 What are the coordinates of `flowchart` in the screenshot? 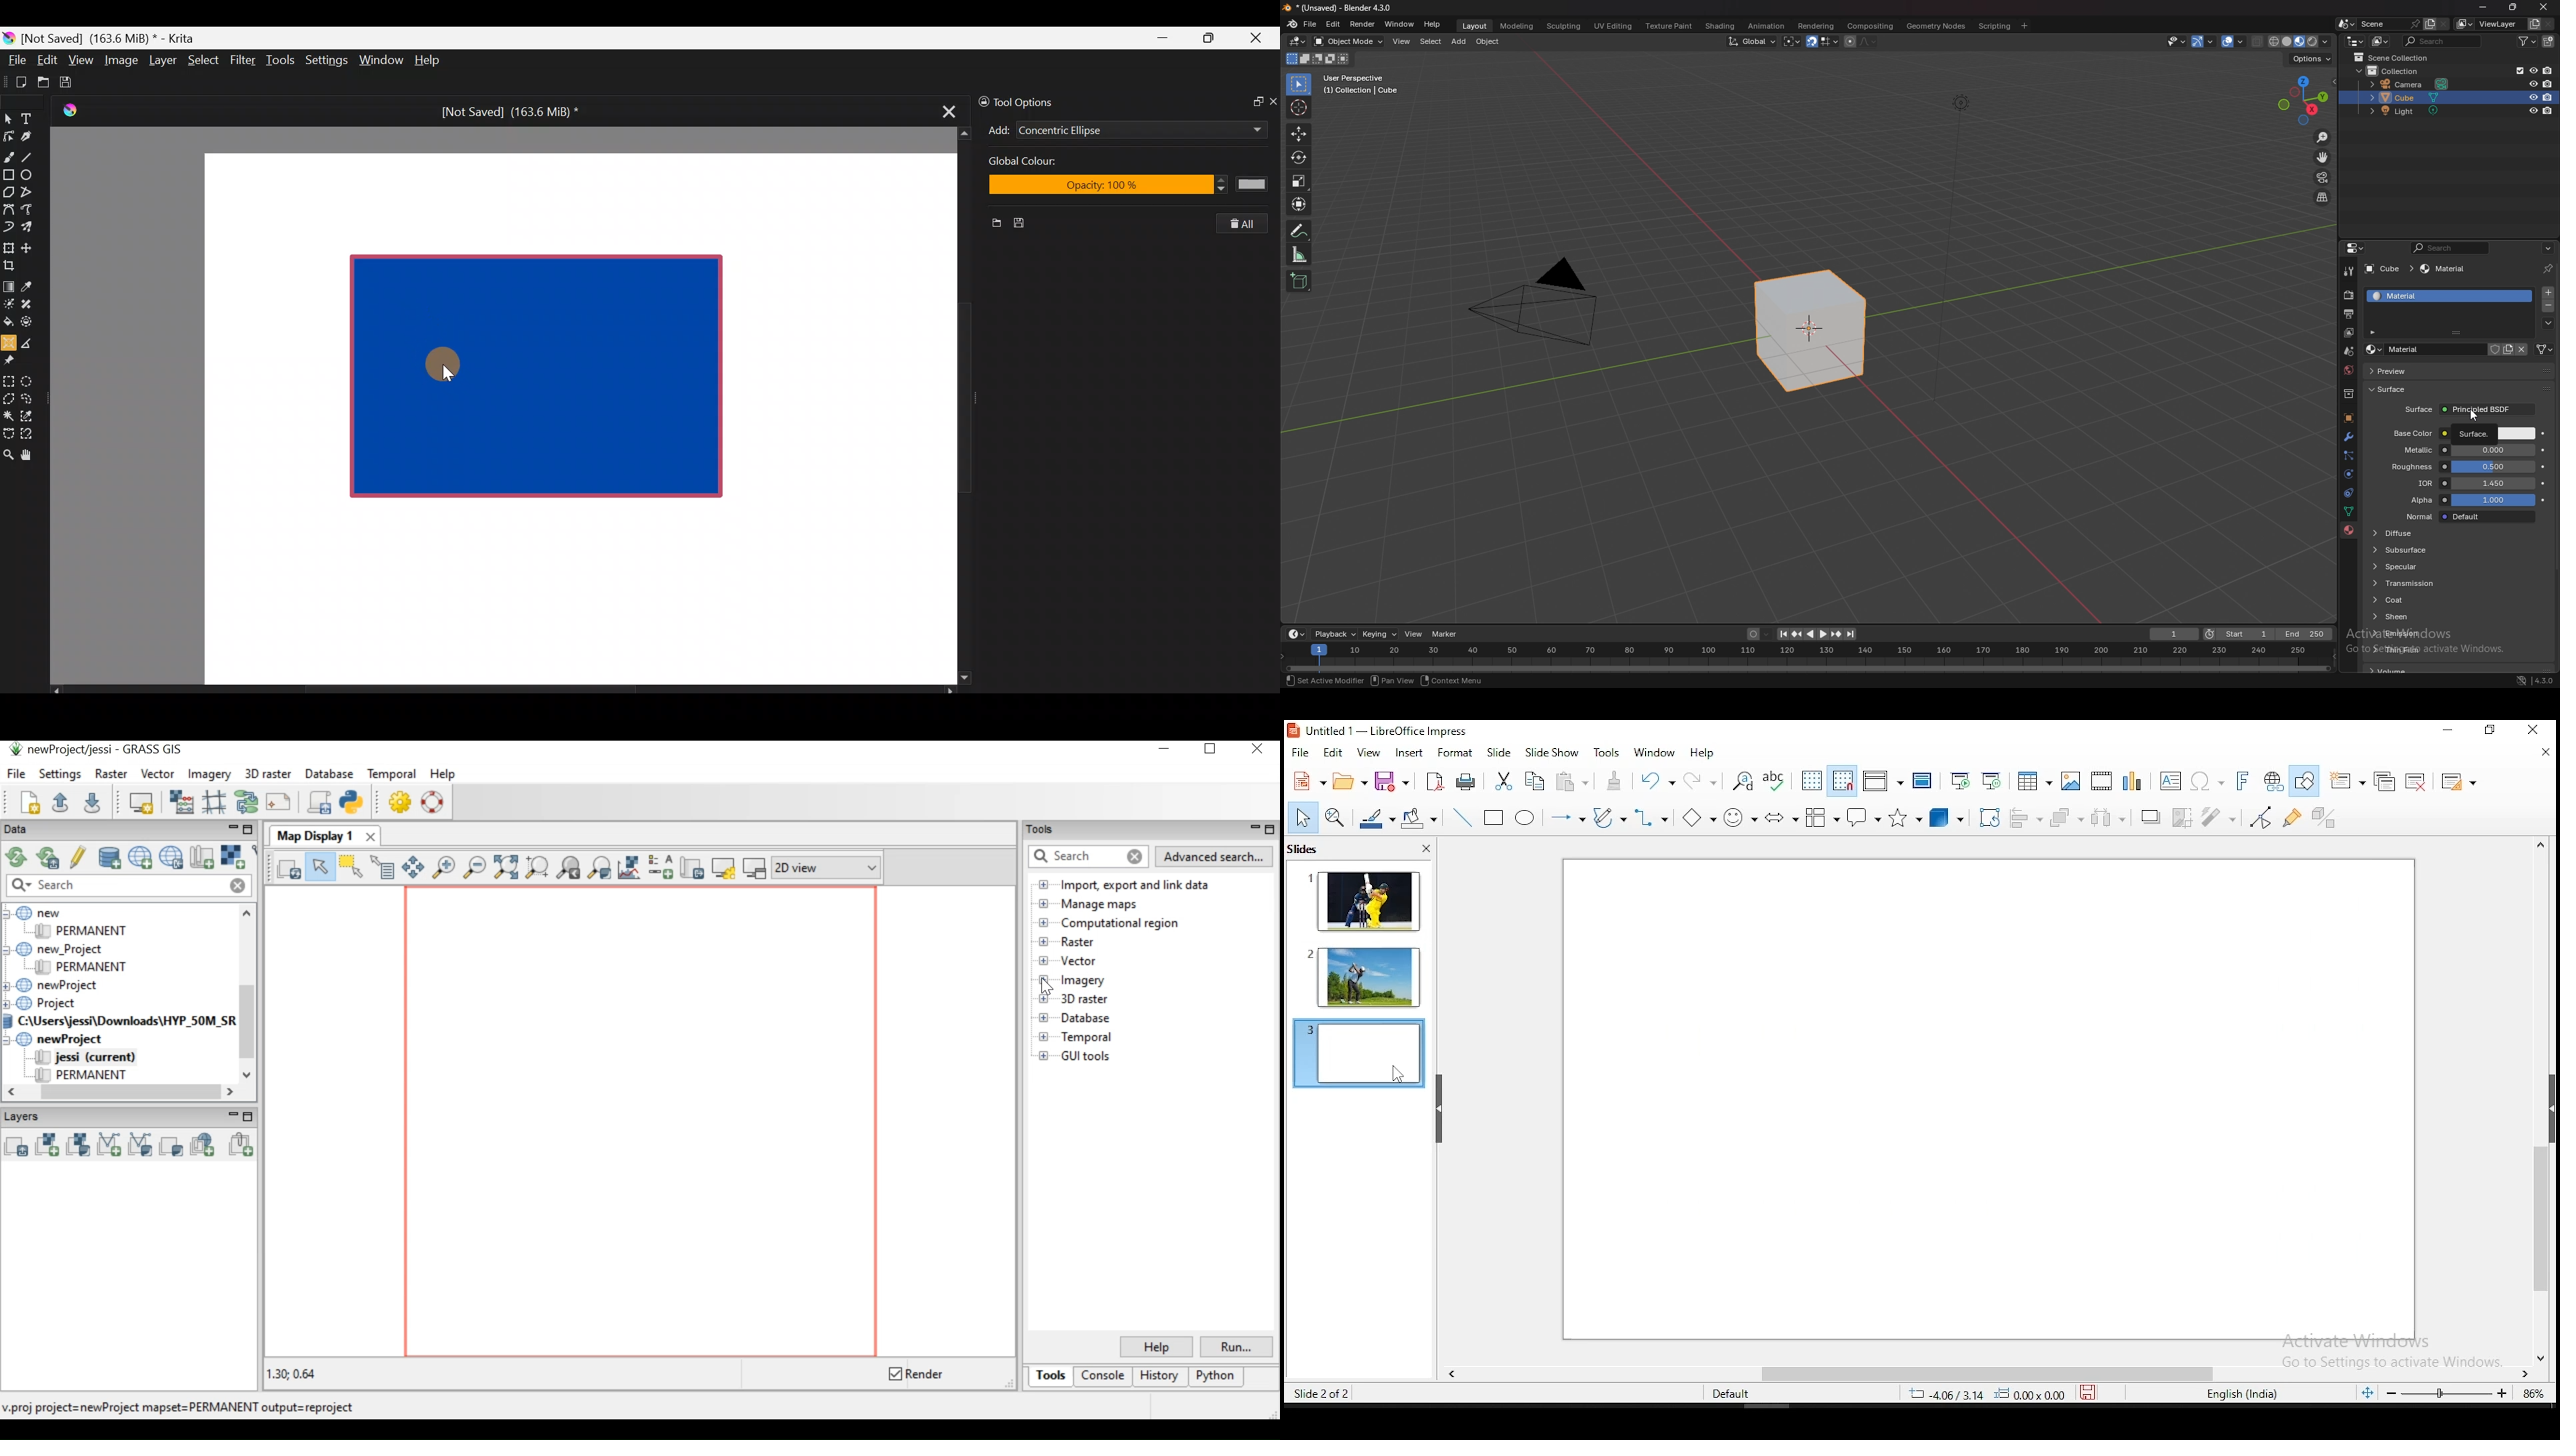 It's located at (1821, 817).